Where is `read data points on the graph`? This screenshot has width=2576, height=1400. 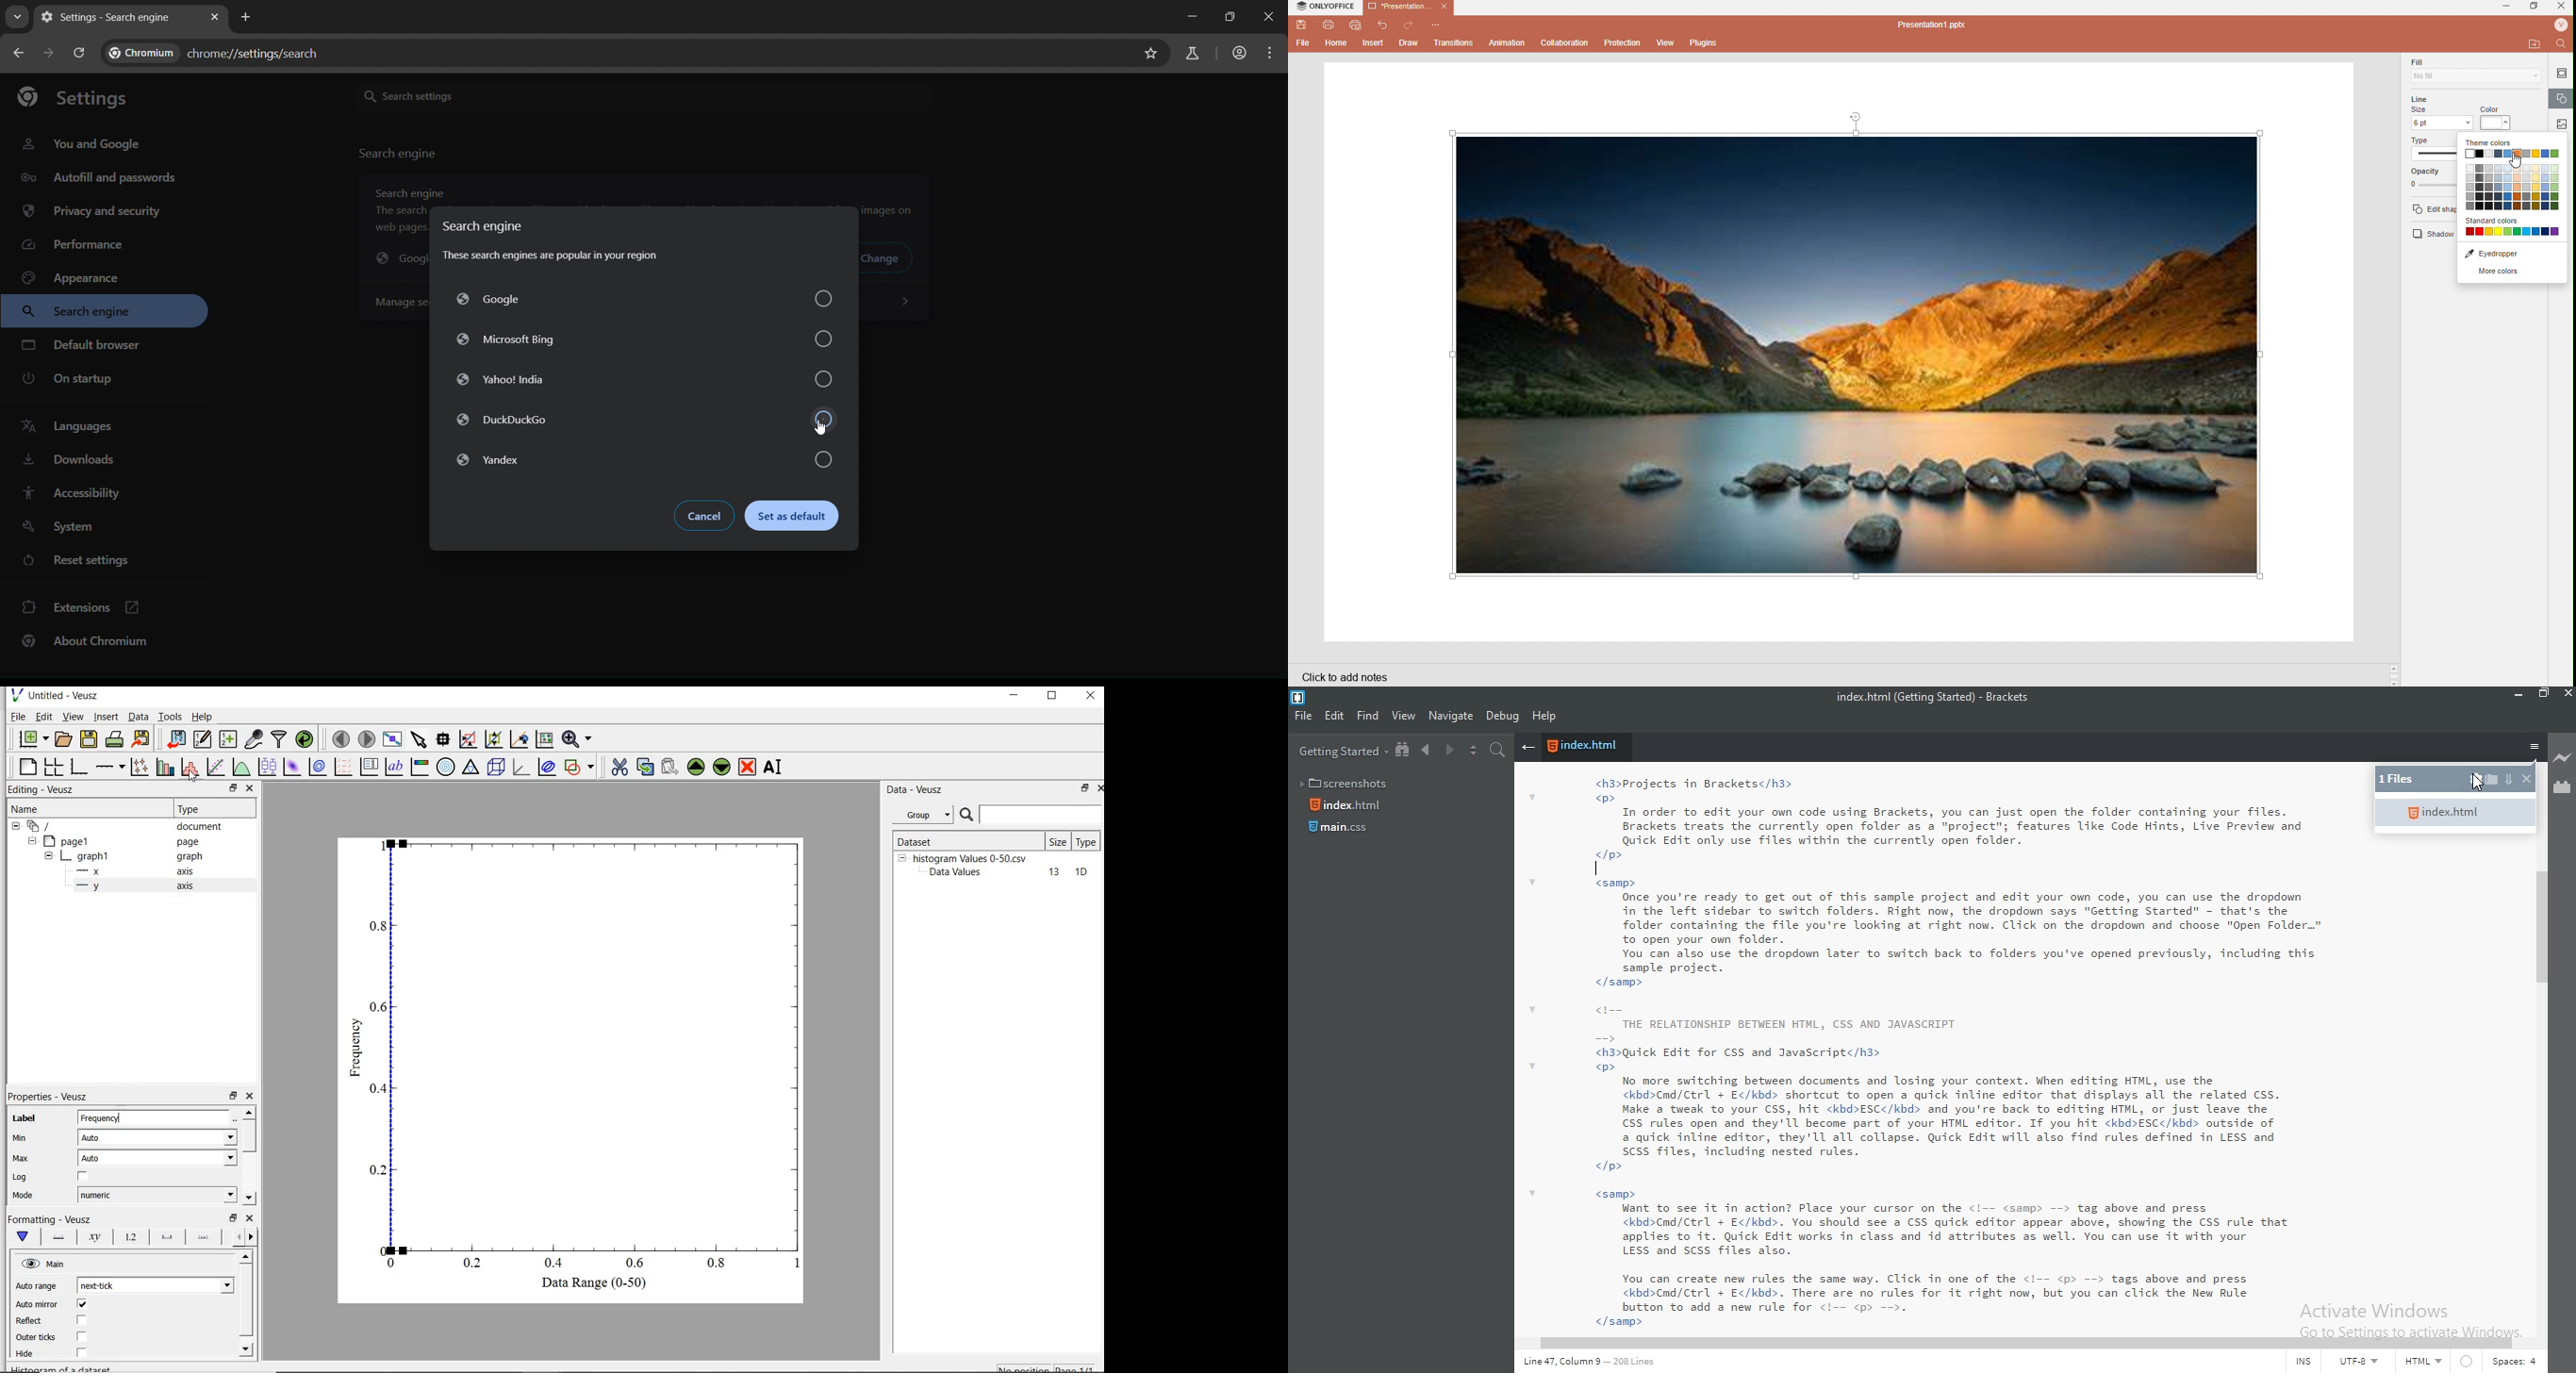 read data points on the graph is located at coordinates (444, 739).